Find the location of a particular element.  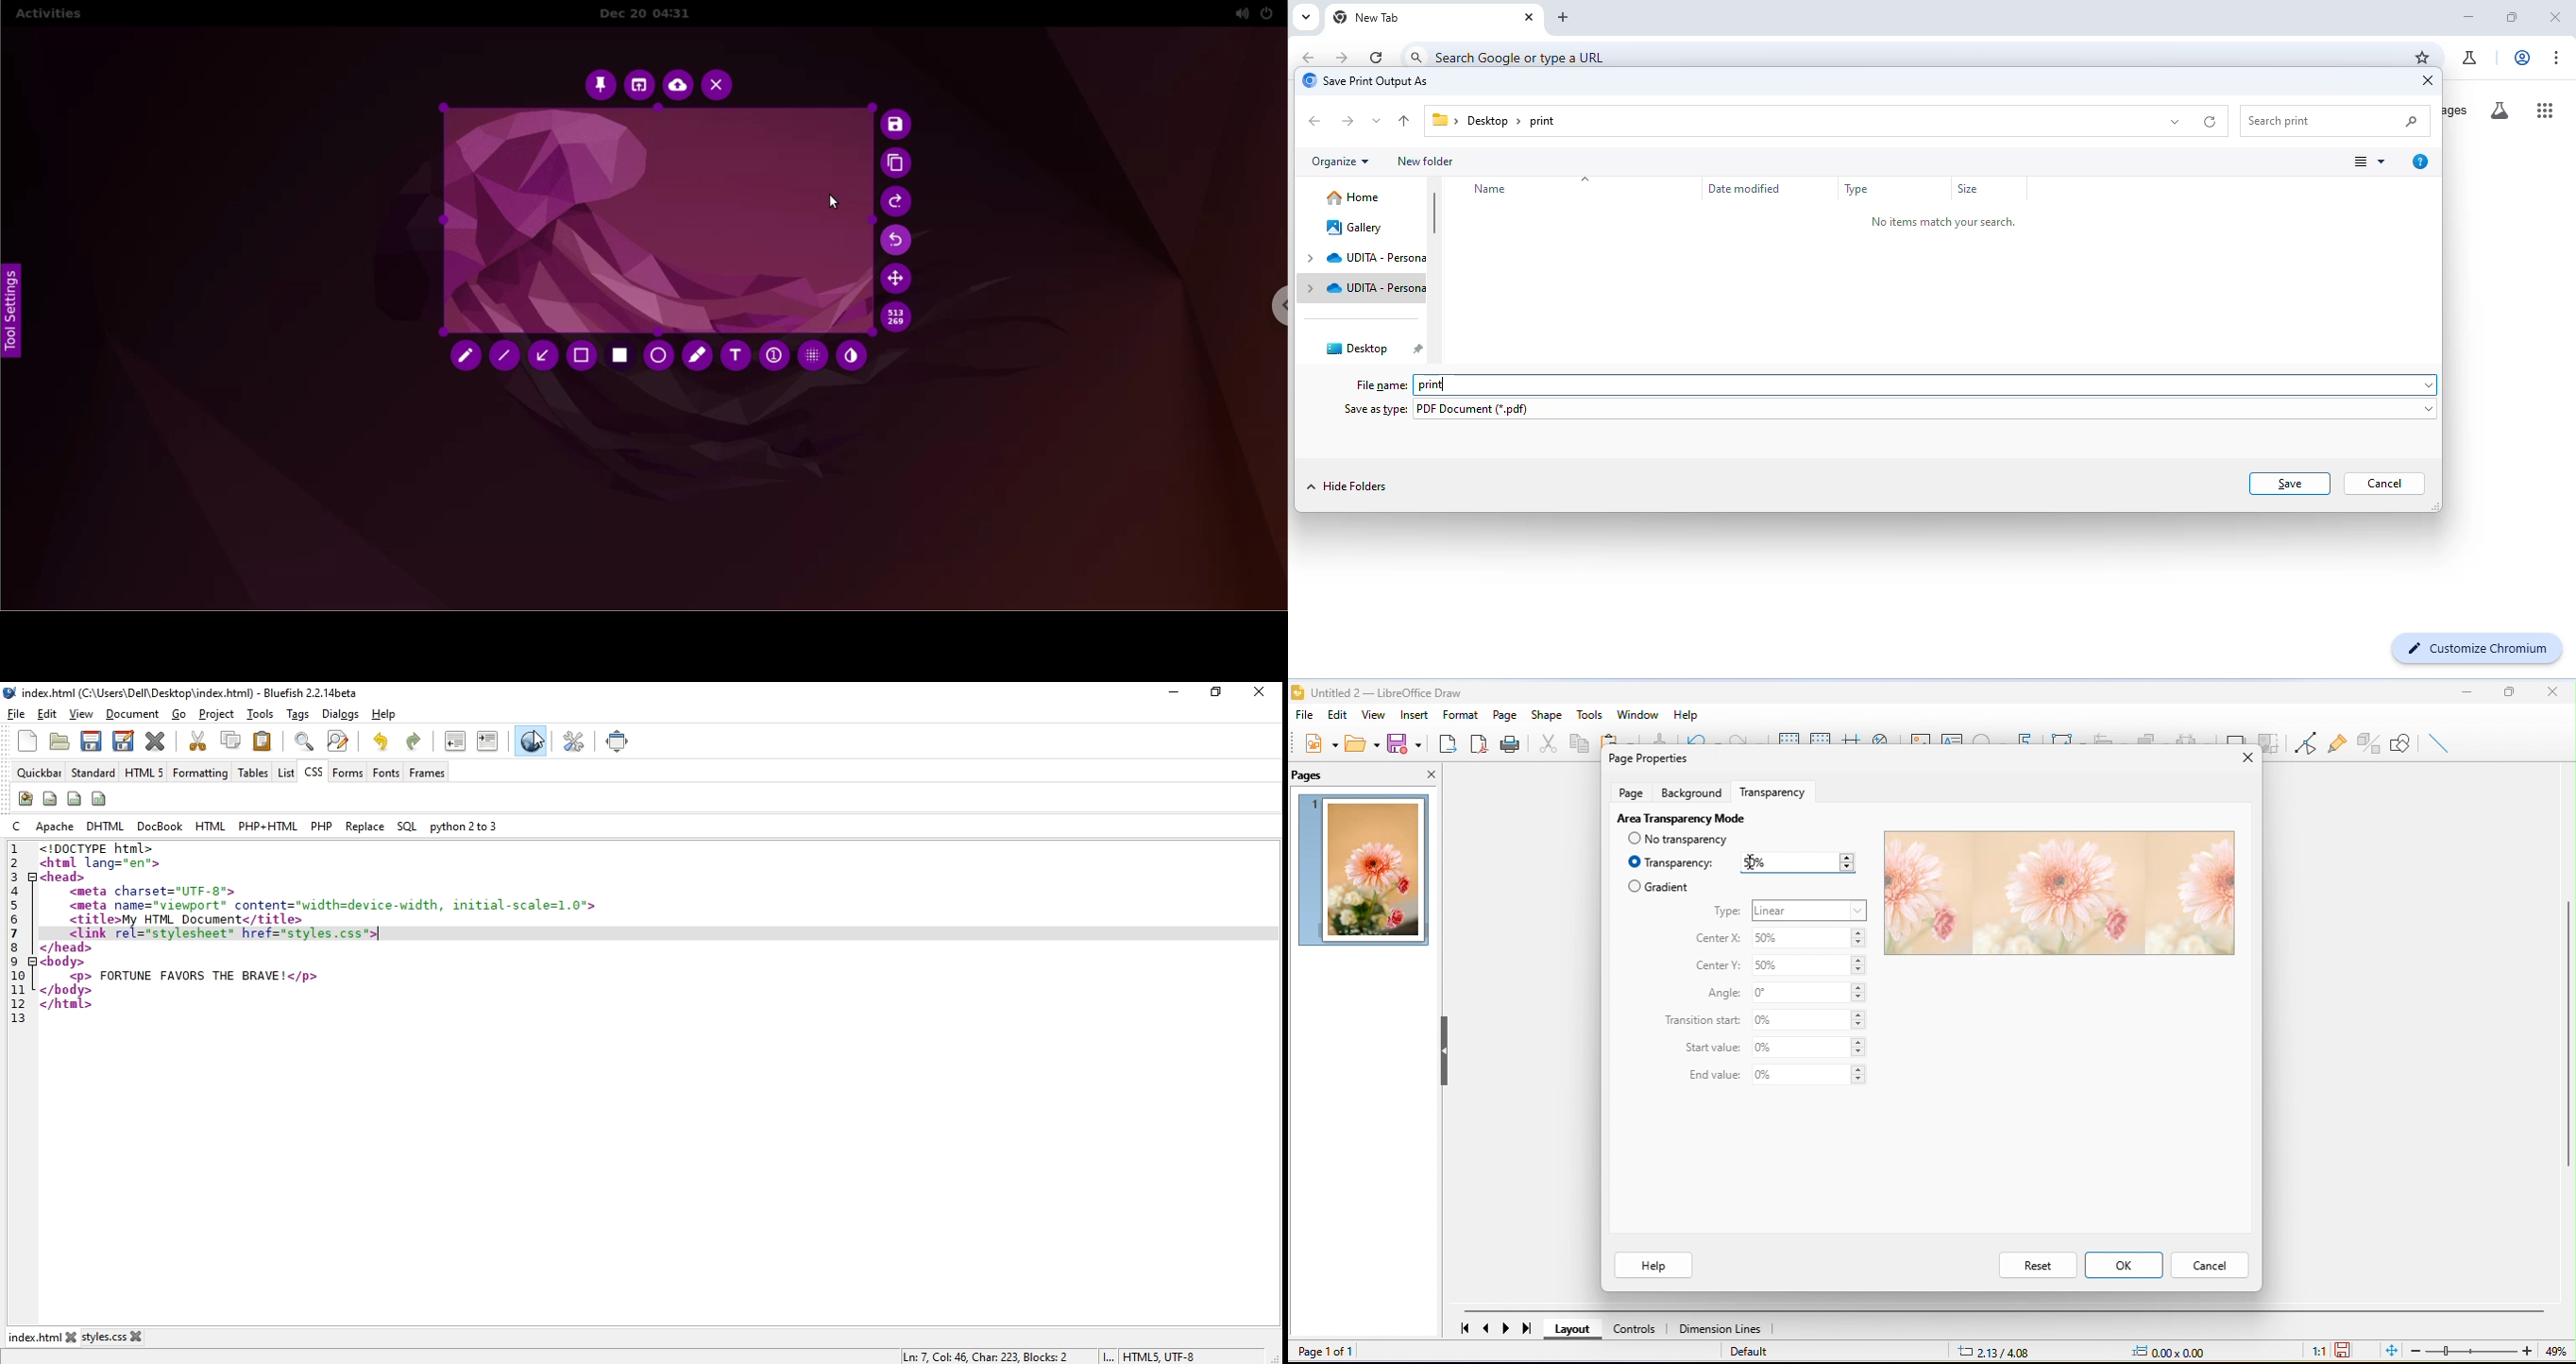

tools is located at coordinates (1588, 714).